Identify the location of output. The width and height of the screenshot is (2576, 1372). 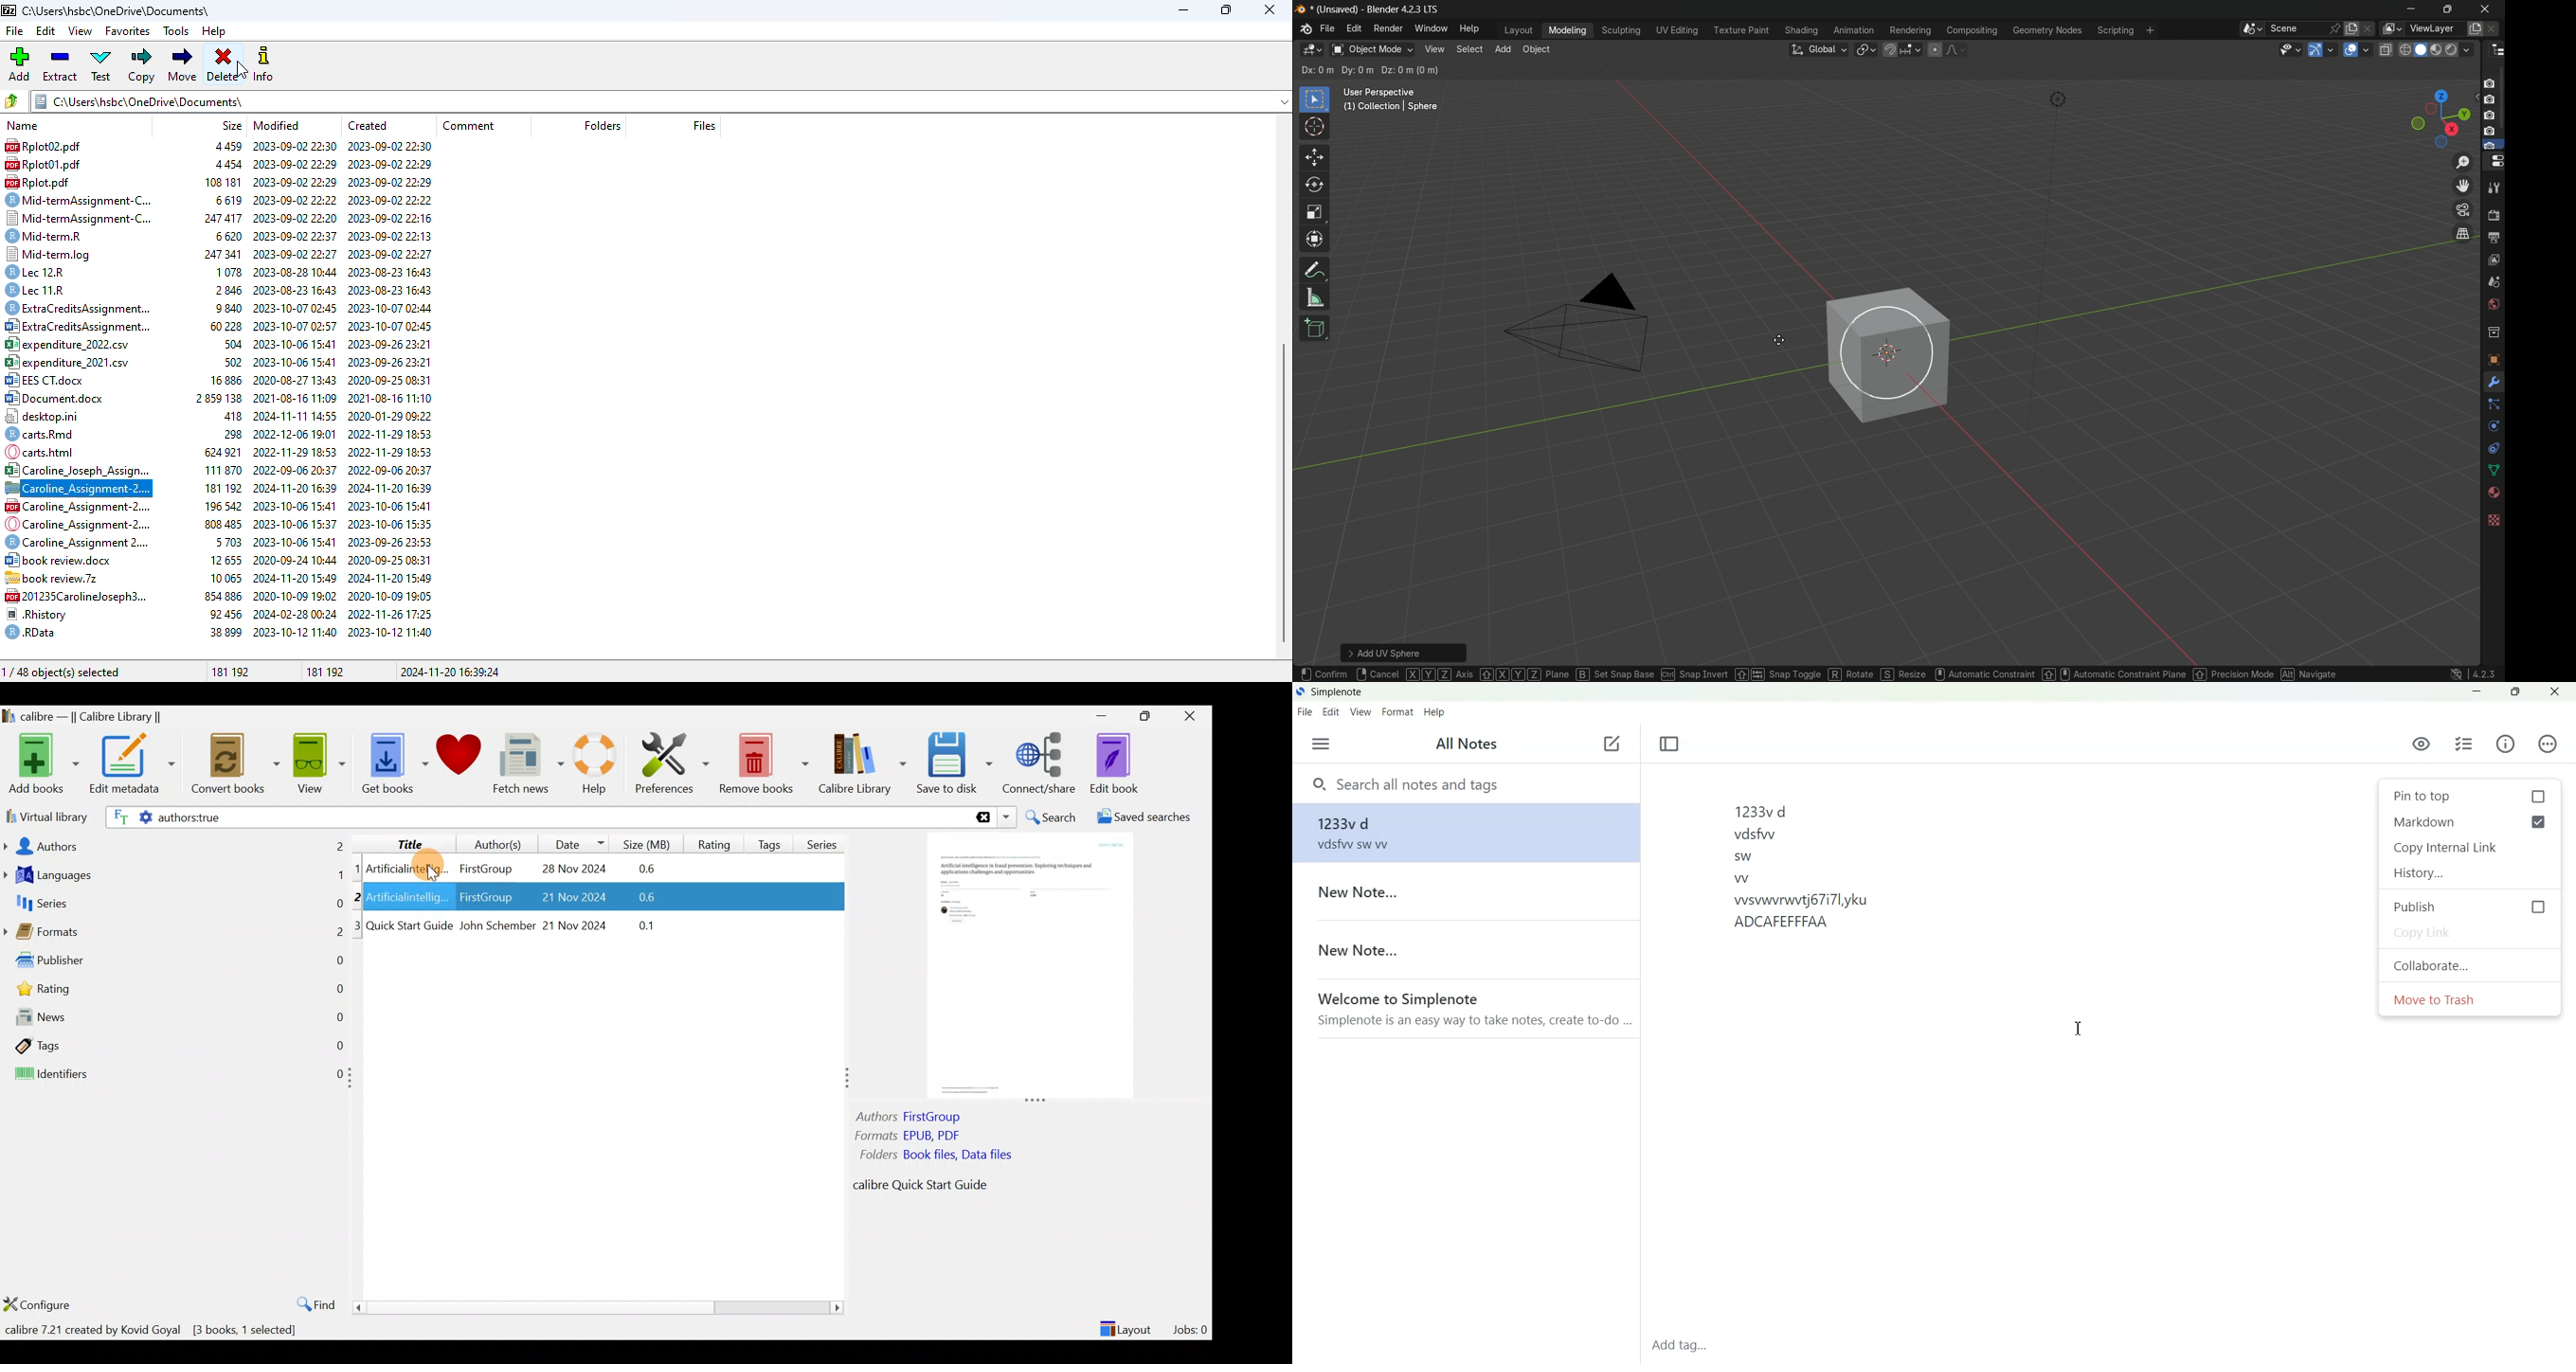
(2493, 236).